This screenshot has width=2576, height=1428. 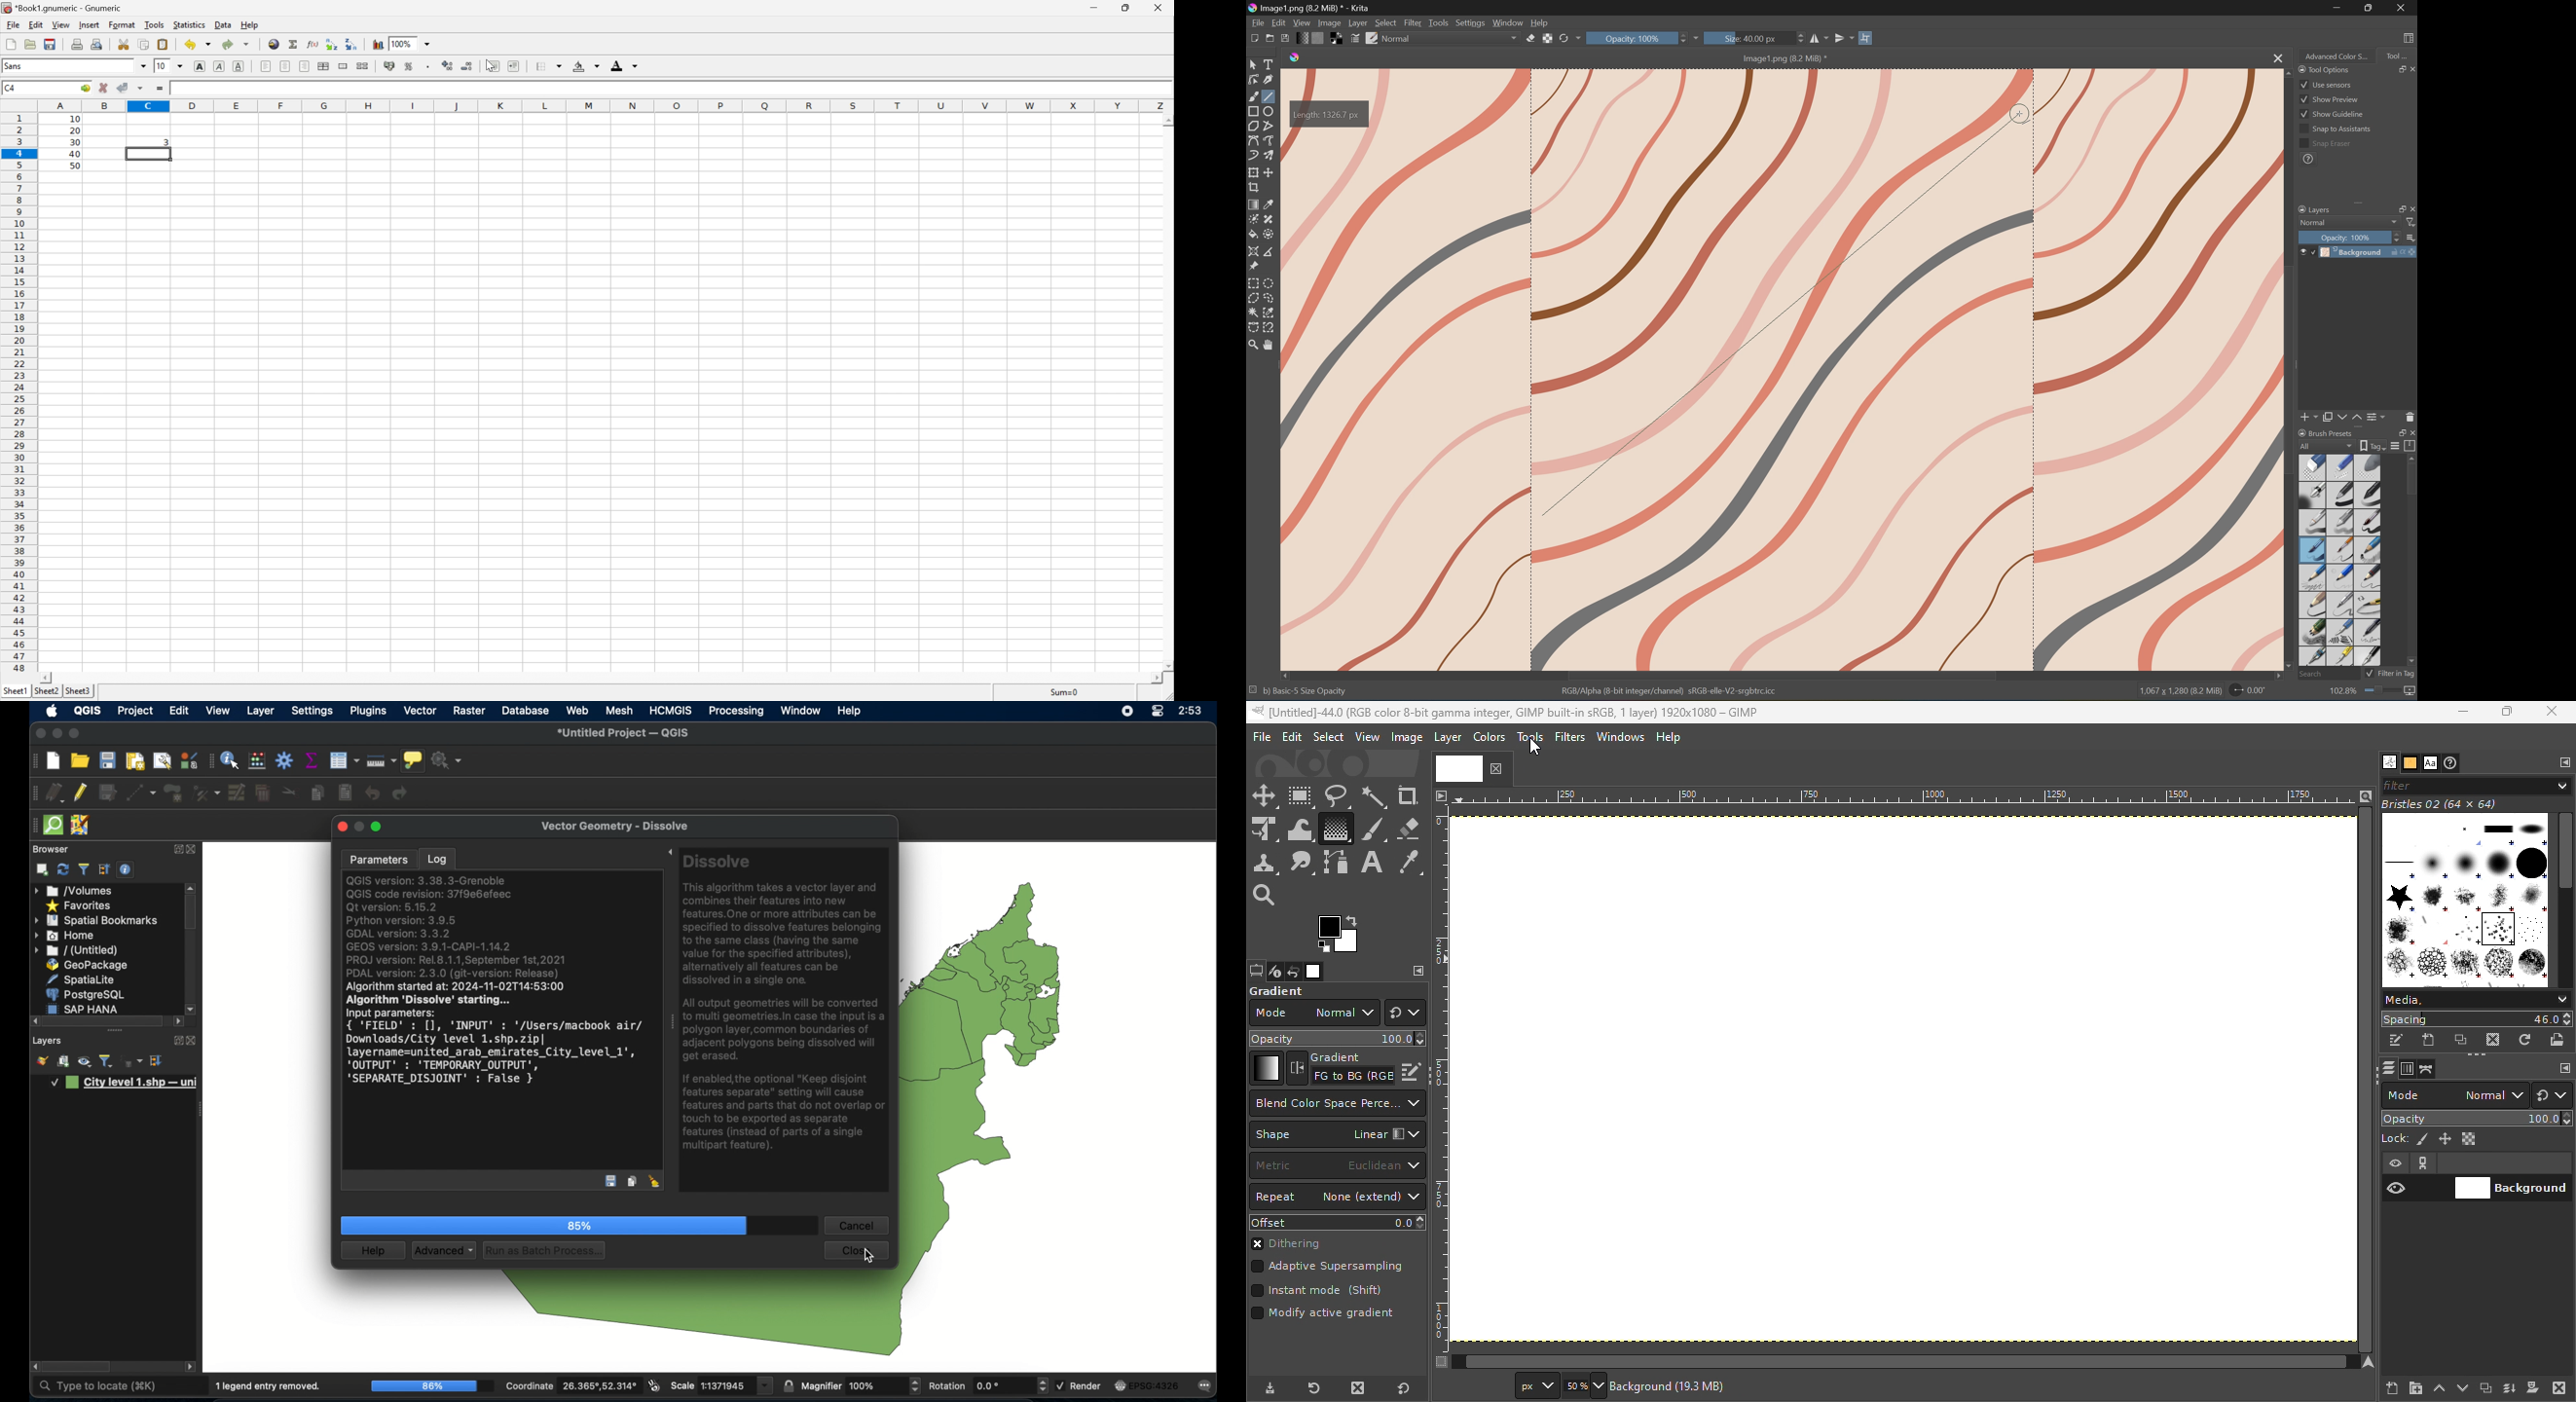 What do you see at coordinates (178, 711) in the screenshot?
I see `edit` at bounding box center [178, 711].